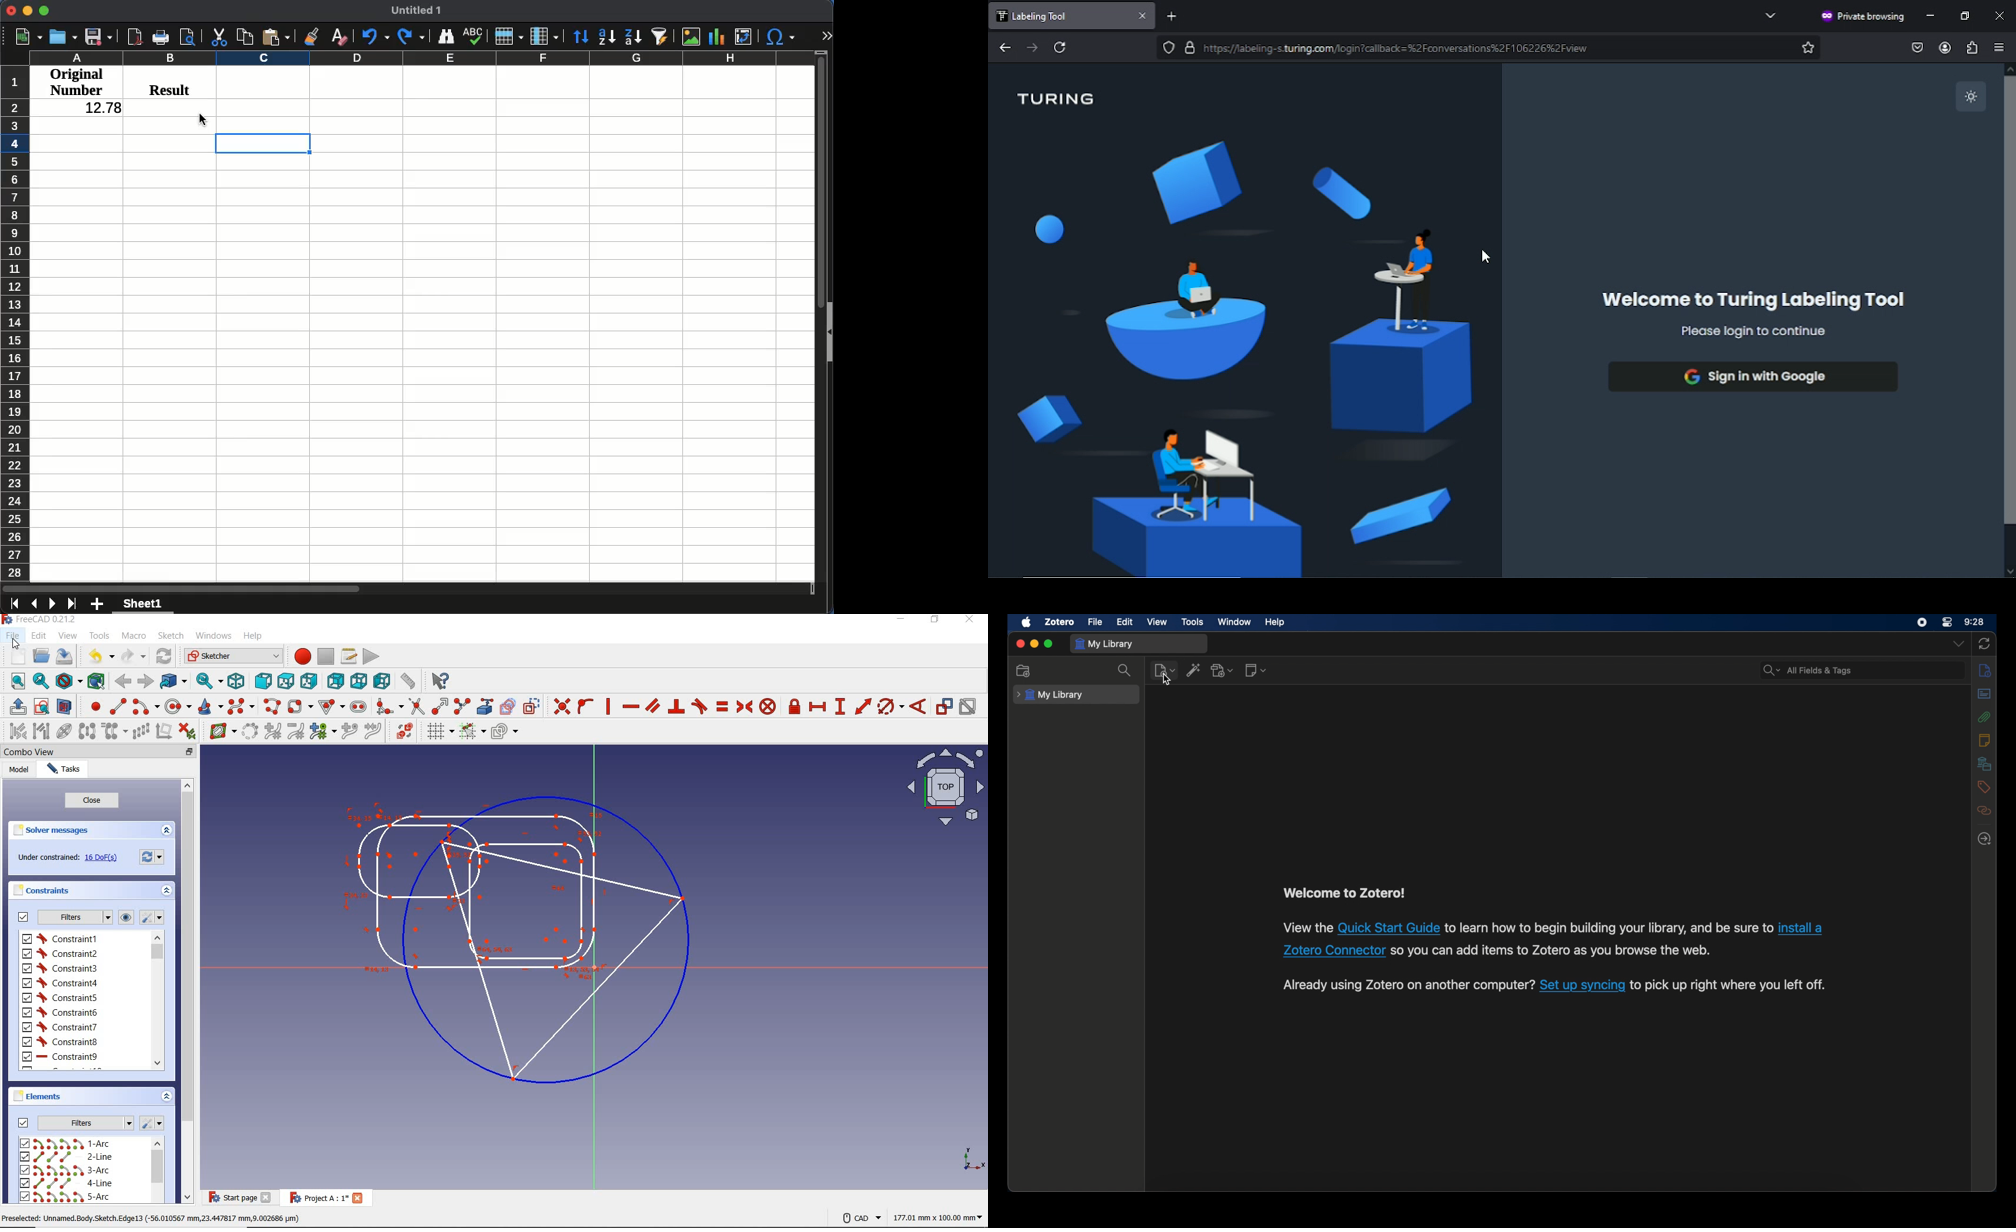 The image size is (2016, 1232). Describe the element at coordinates (1244, 356) in the screenshot. I see `image` at that location.